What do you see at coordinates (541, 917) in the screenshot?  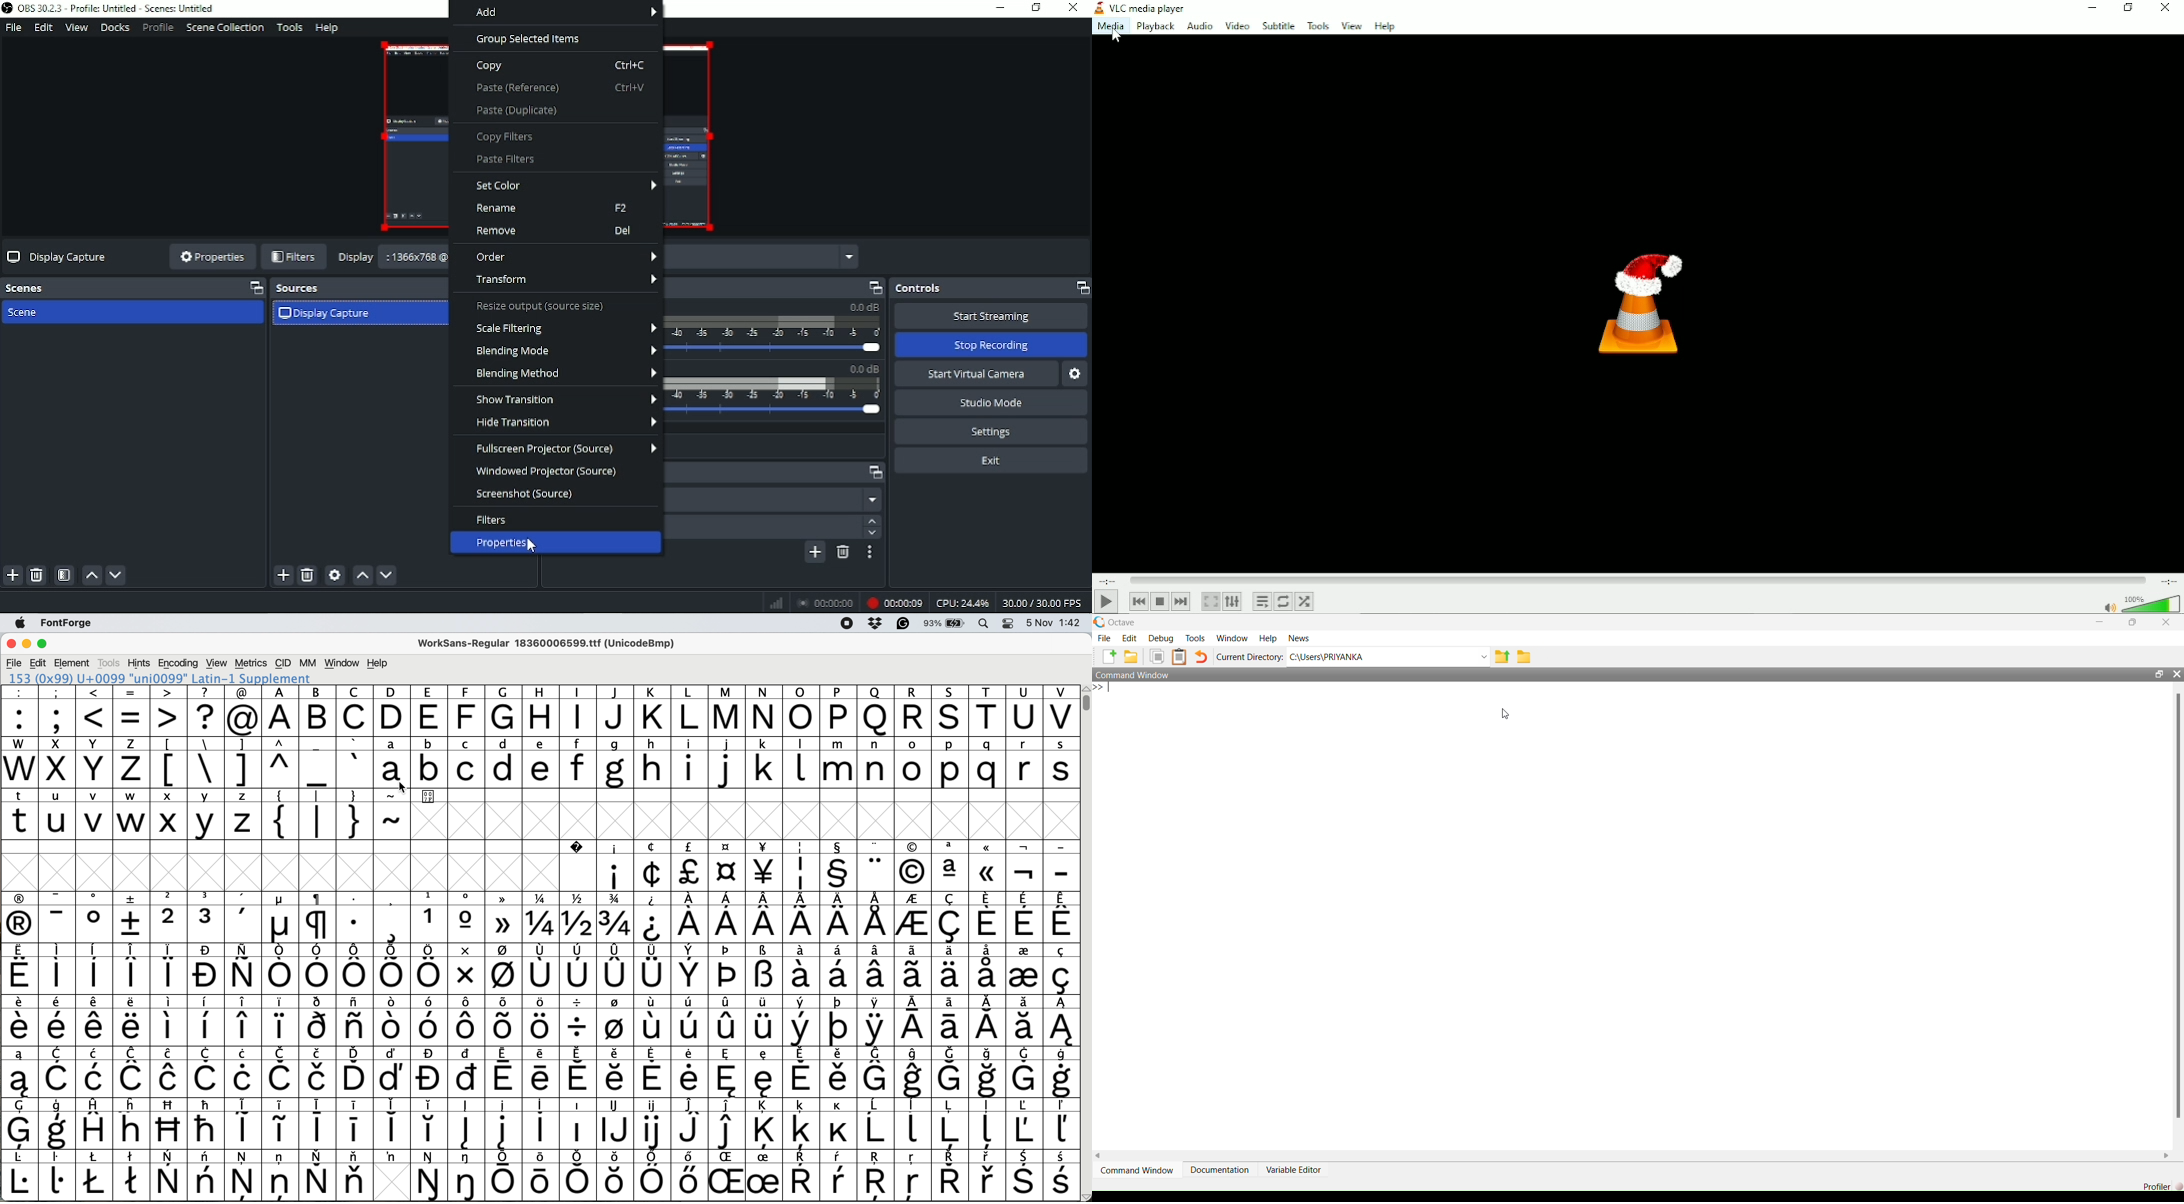 I see `1/4` at bounding box center [541, 917].